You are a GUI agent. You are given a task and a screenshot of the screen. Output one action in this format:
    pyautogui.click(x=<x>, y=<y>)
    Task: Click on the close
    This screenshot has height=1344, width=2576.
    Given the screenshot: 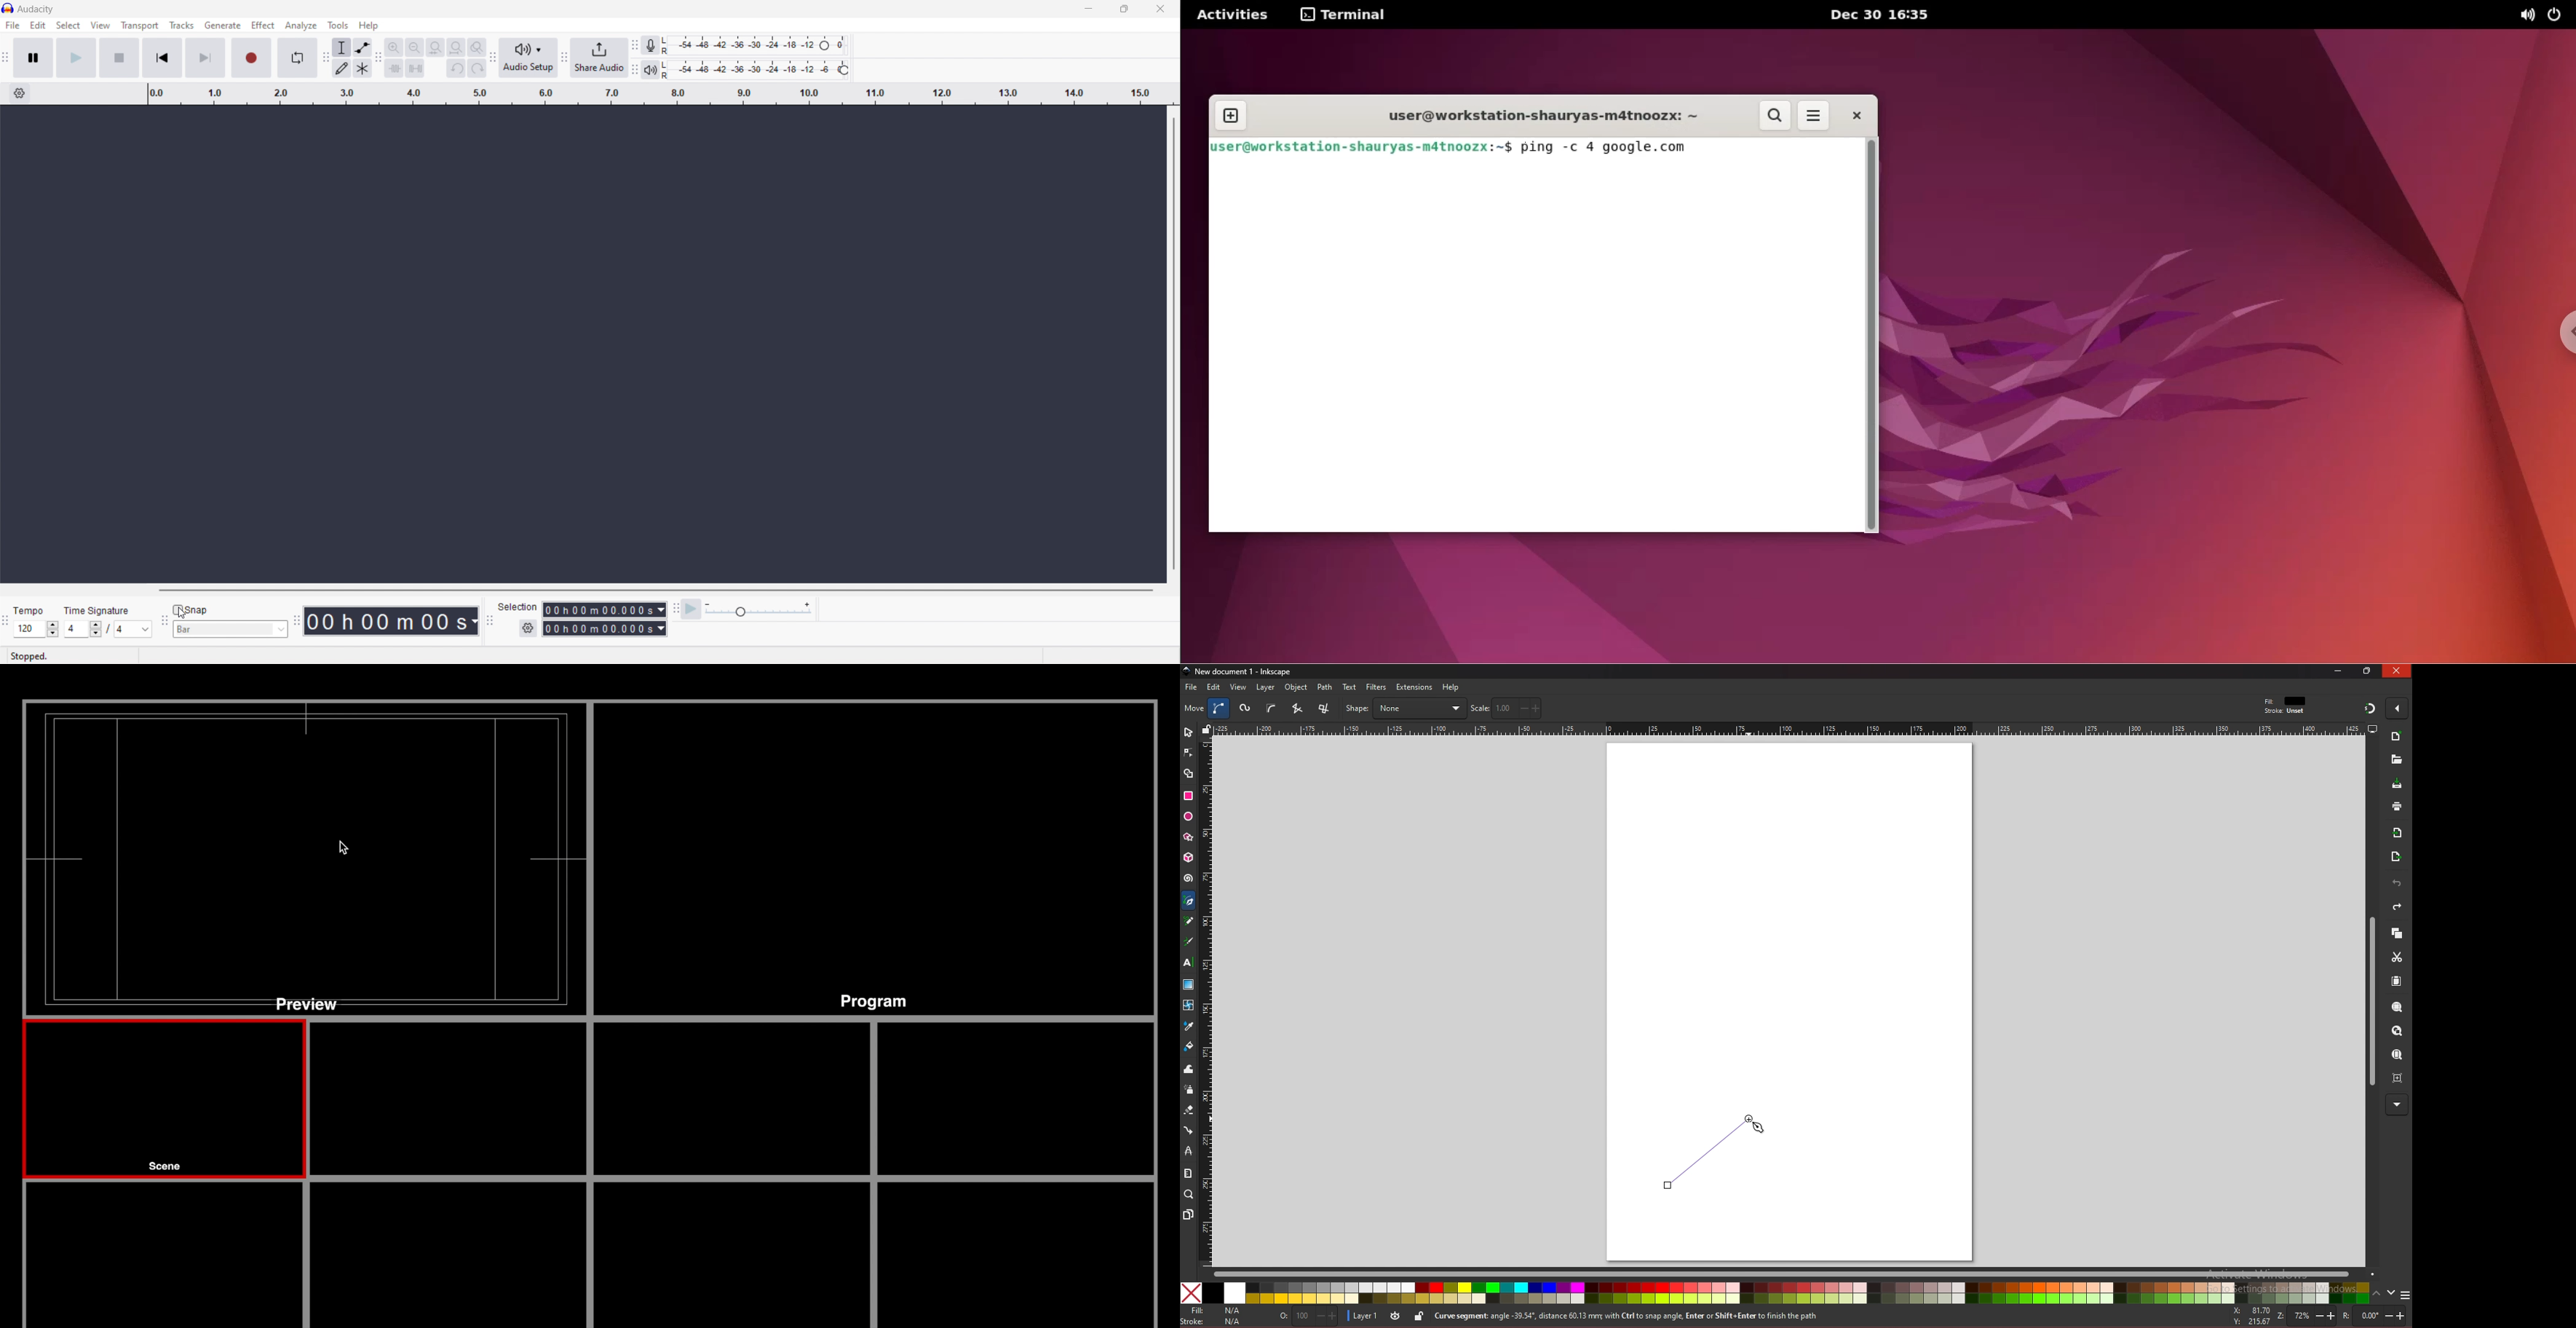 What is the action you would take?
    pyautogui.click(x=2397, y=672)
    